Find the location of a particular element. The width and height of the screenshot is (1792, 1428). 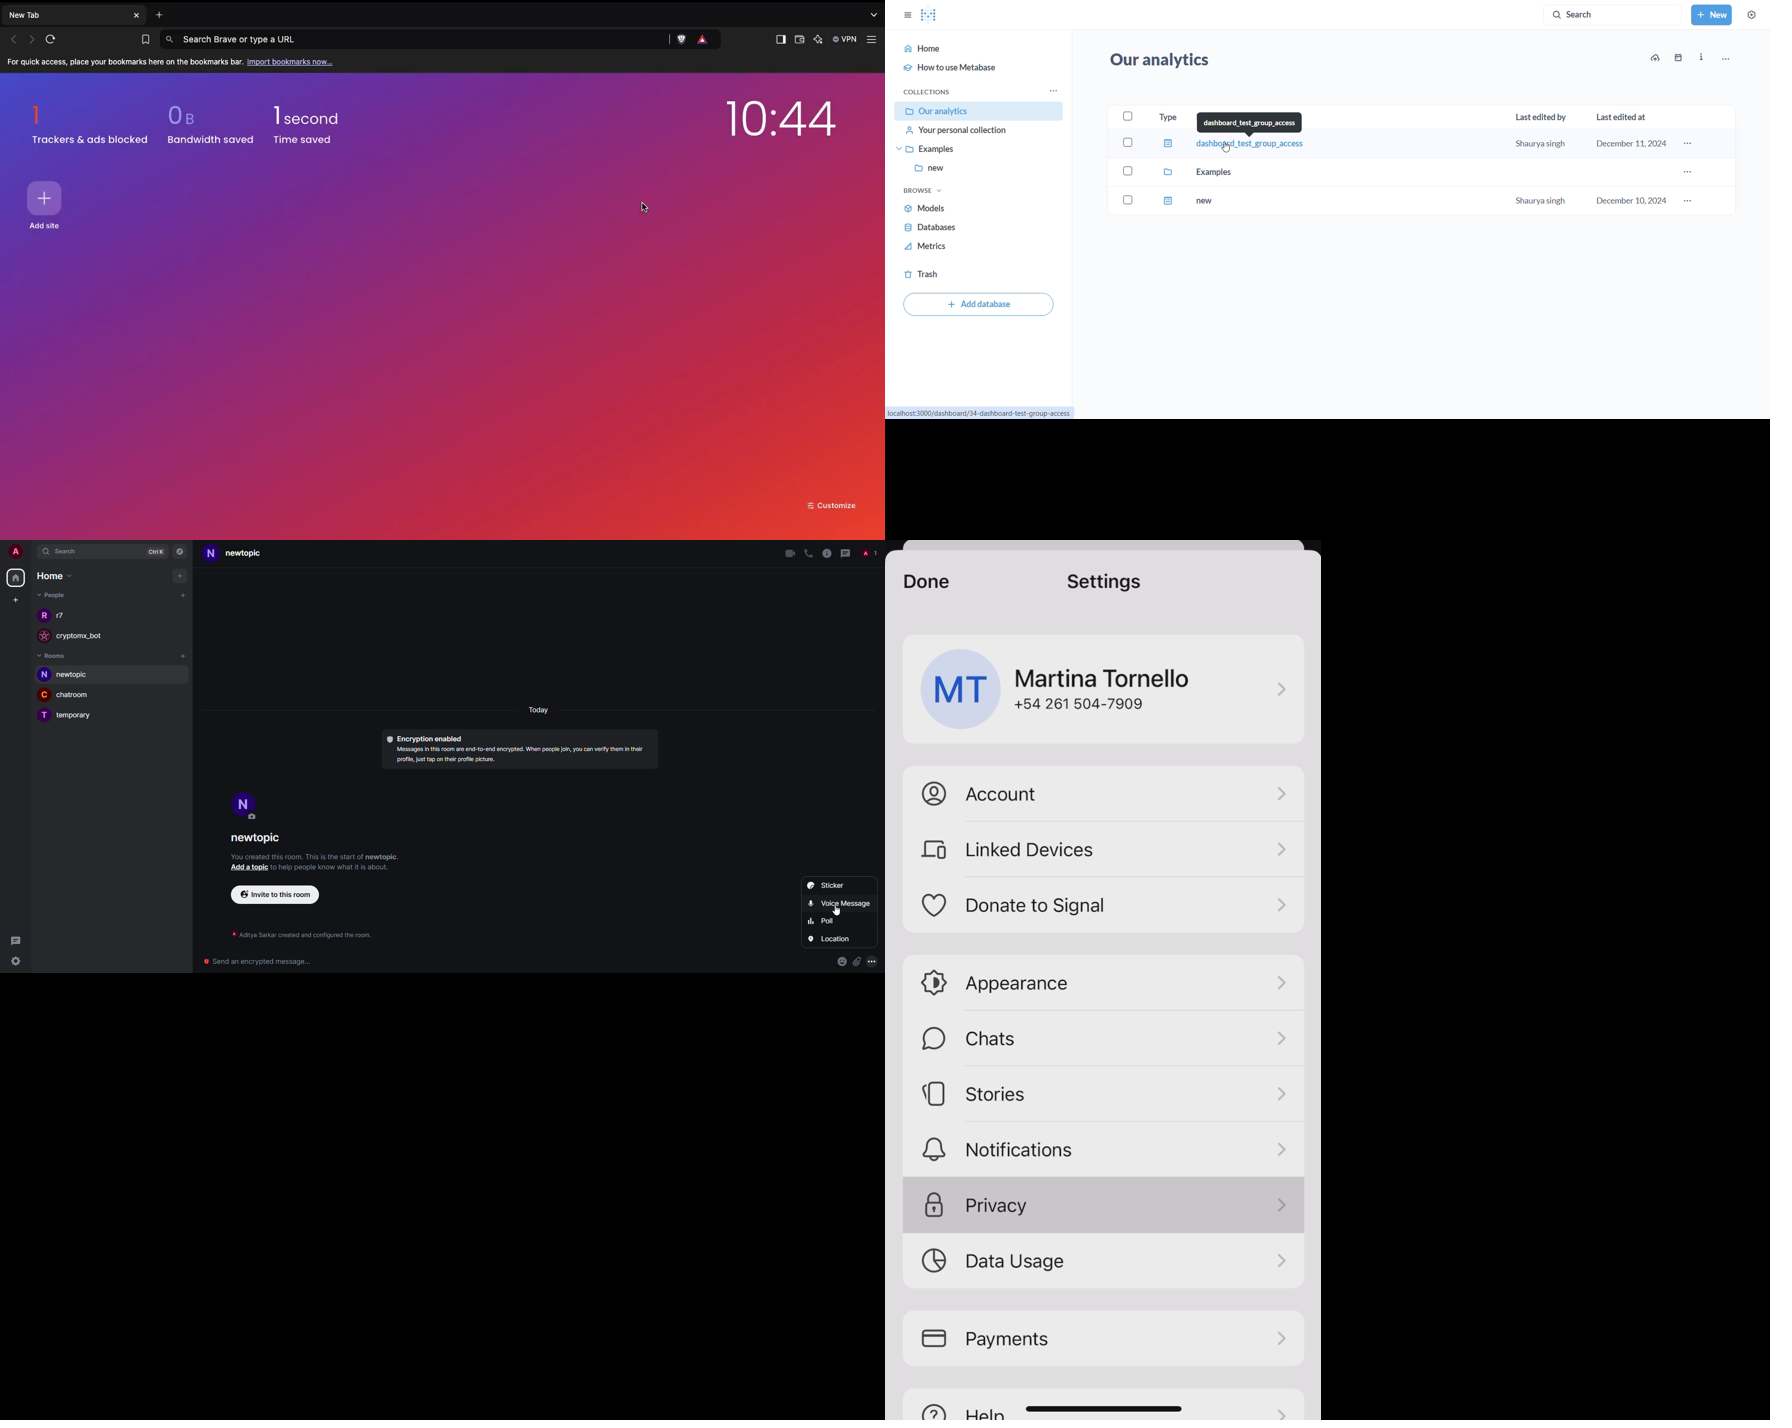

more options is located at coordinates (873, 962).